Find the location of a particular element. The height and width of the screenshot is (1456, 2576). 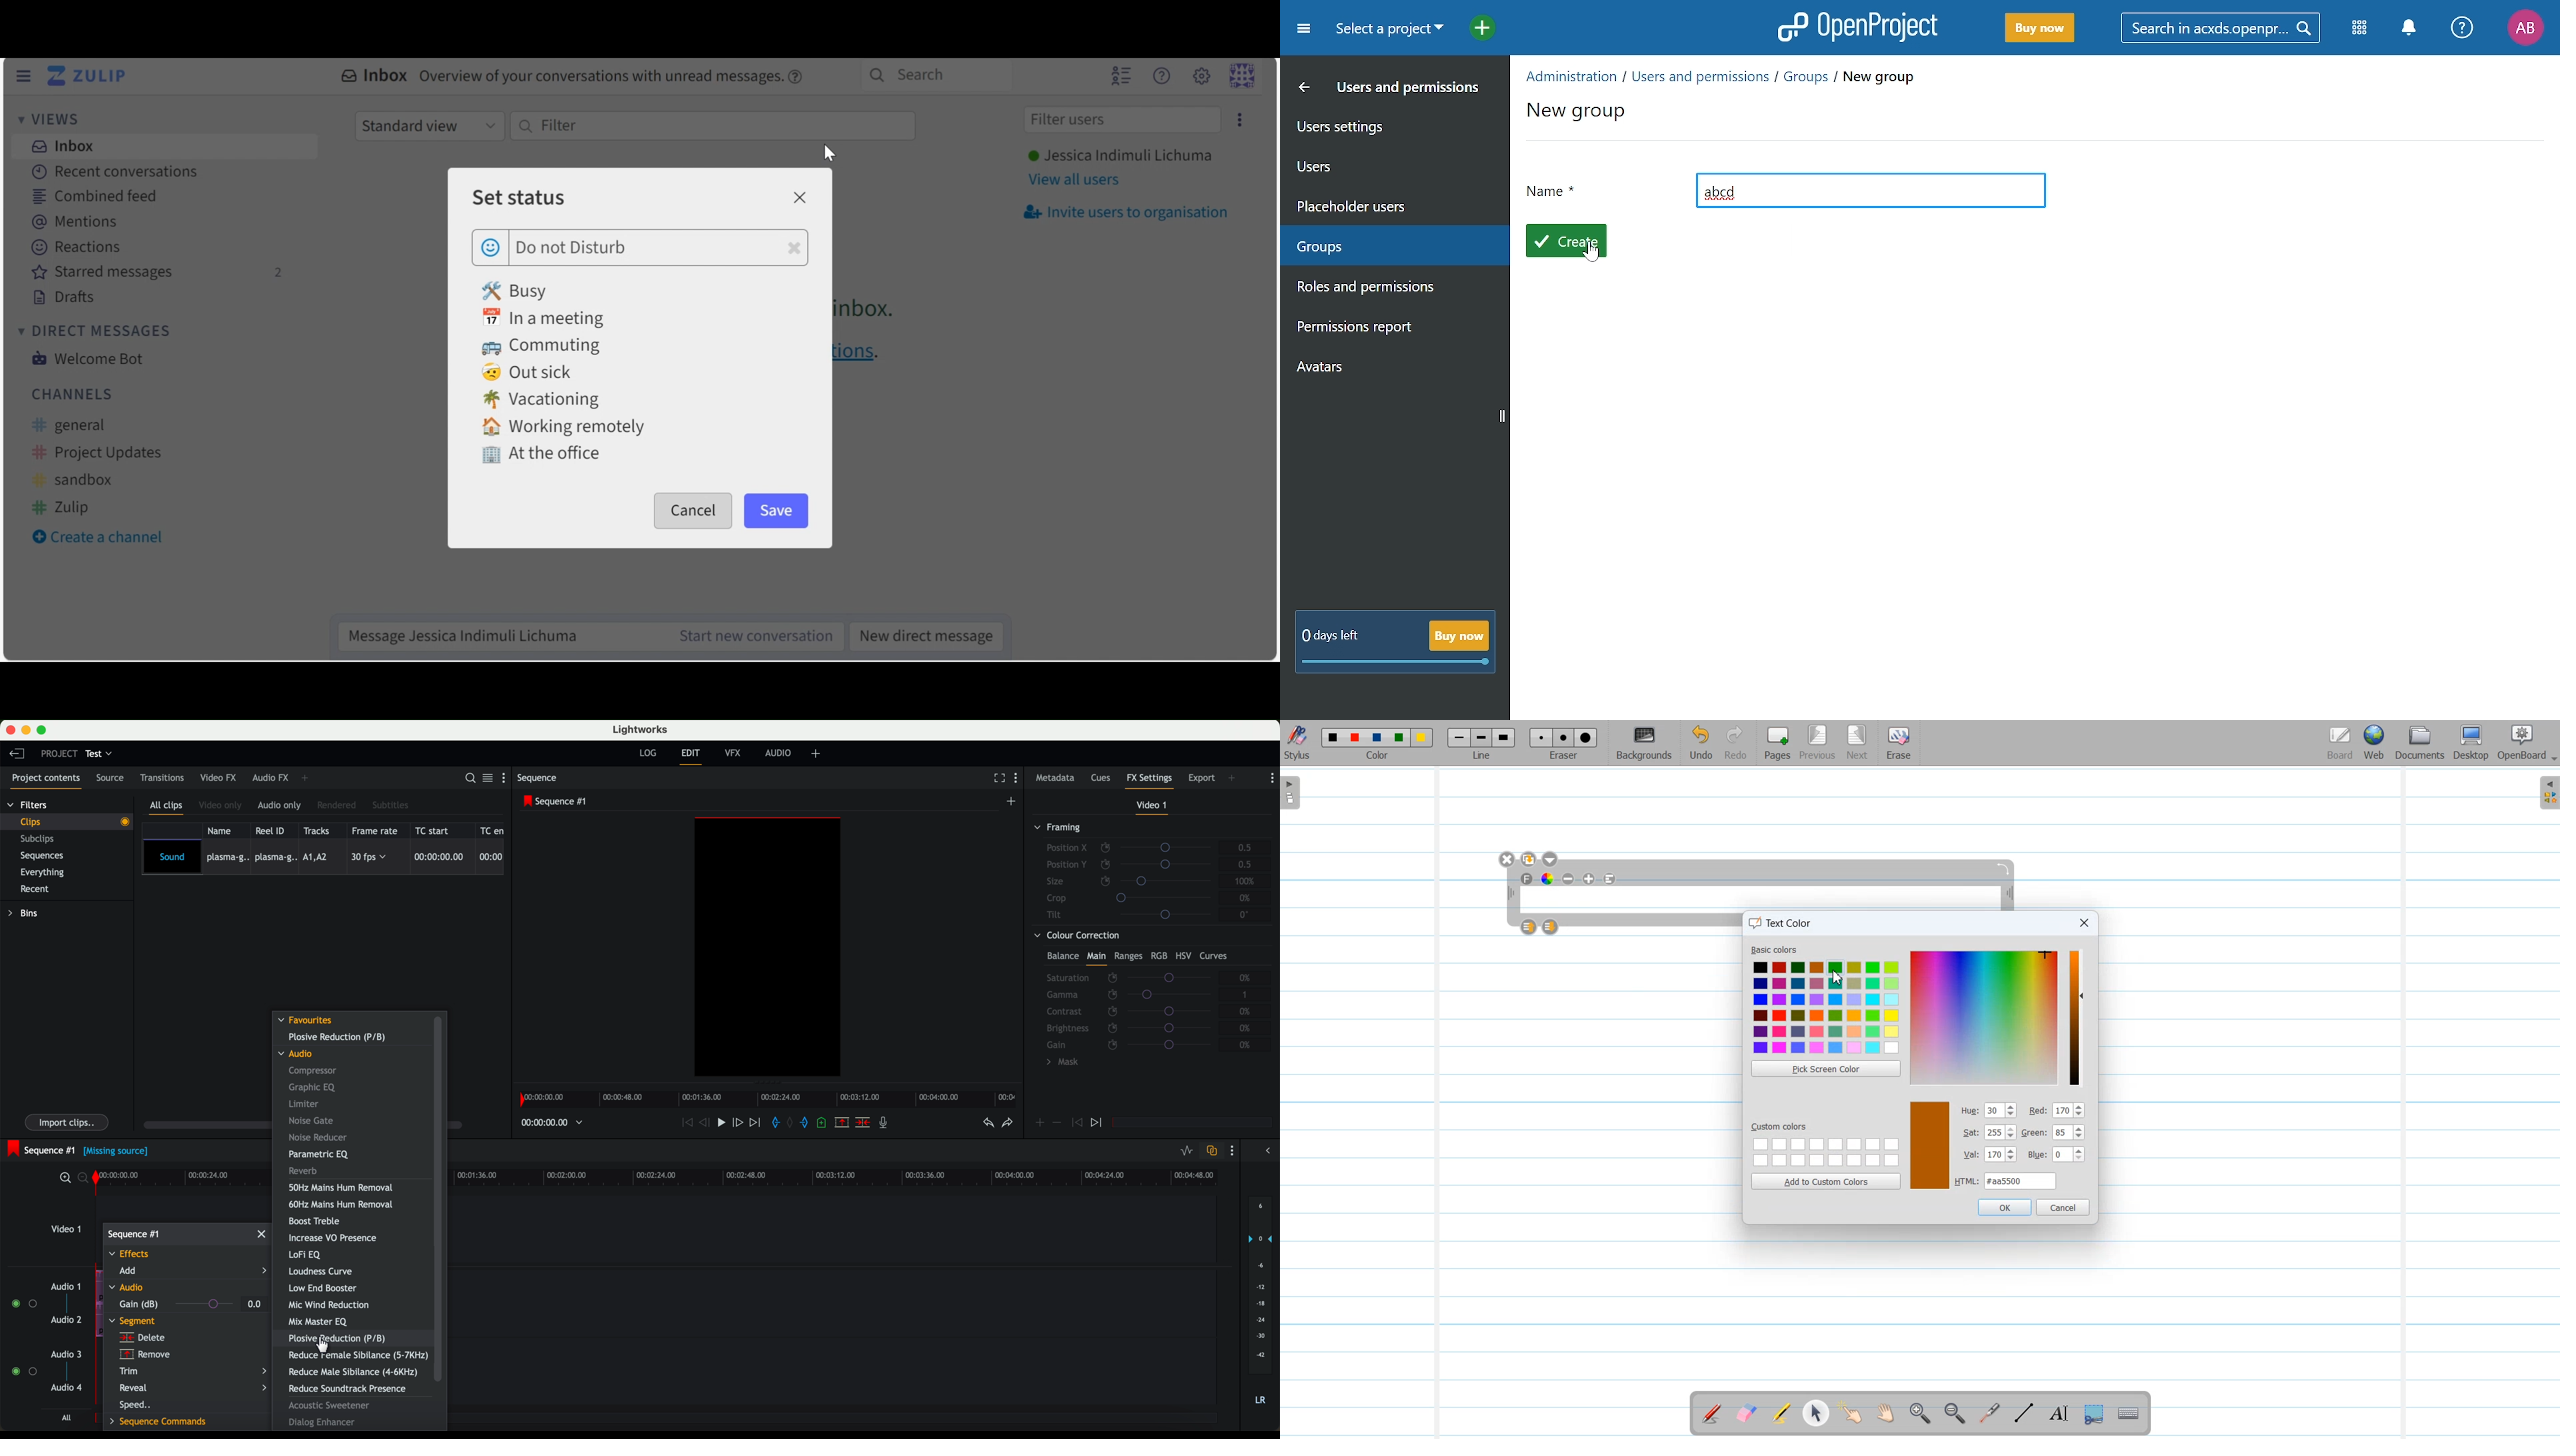

Welcome Bot is located at coordinates (86, 359).